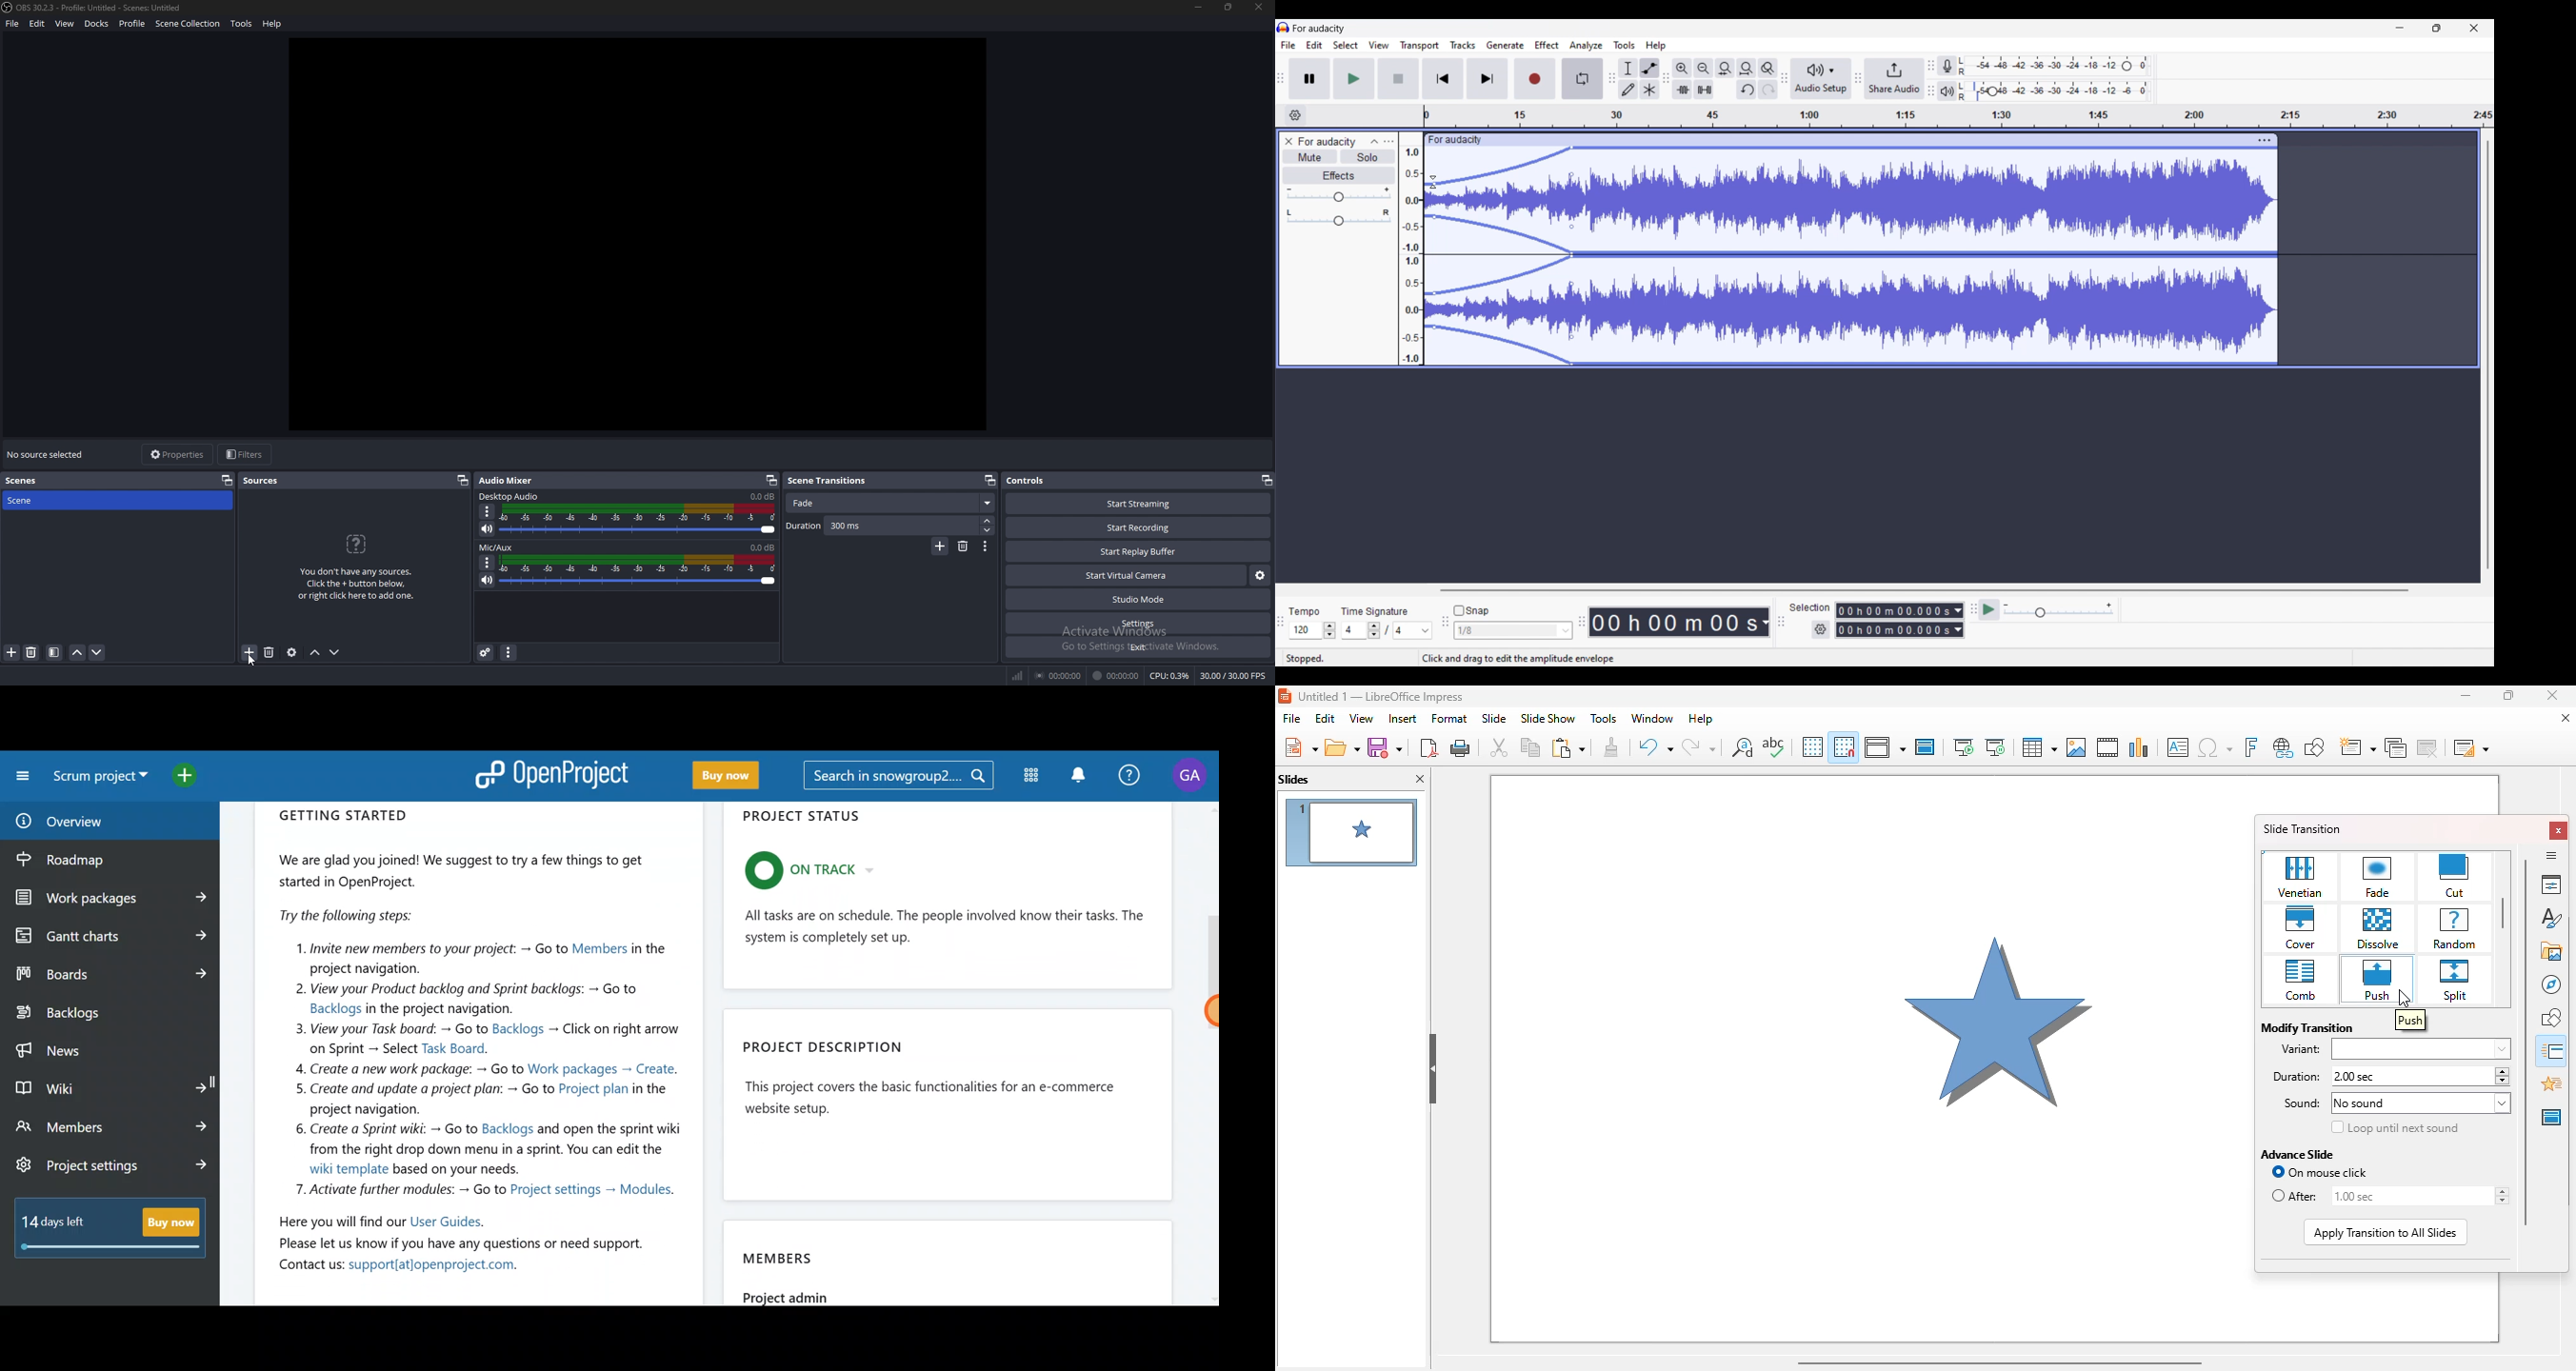  What do you see at coordinates (1628, 89) in the screenshot?
I see `Draw tool` at bounding box center [1628, 89].